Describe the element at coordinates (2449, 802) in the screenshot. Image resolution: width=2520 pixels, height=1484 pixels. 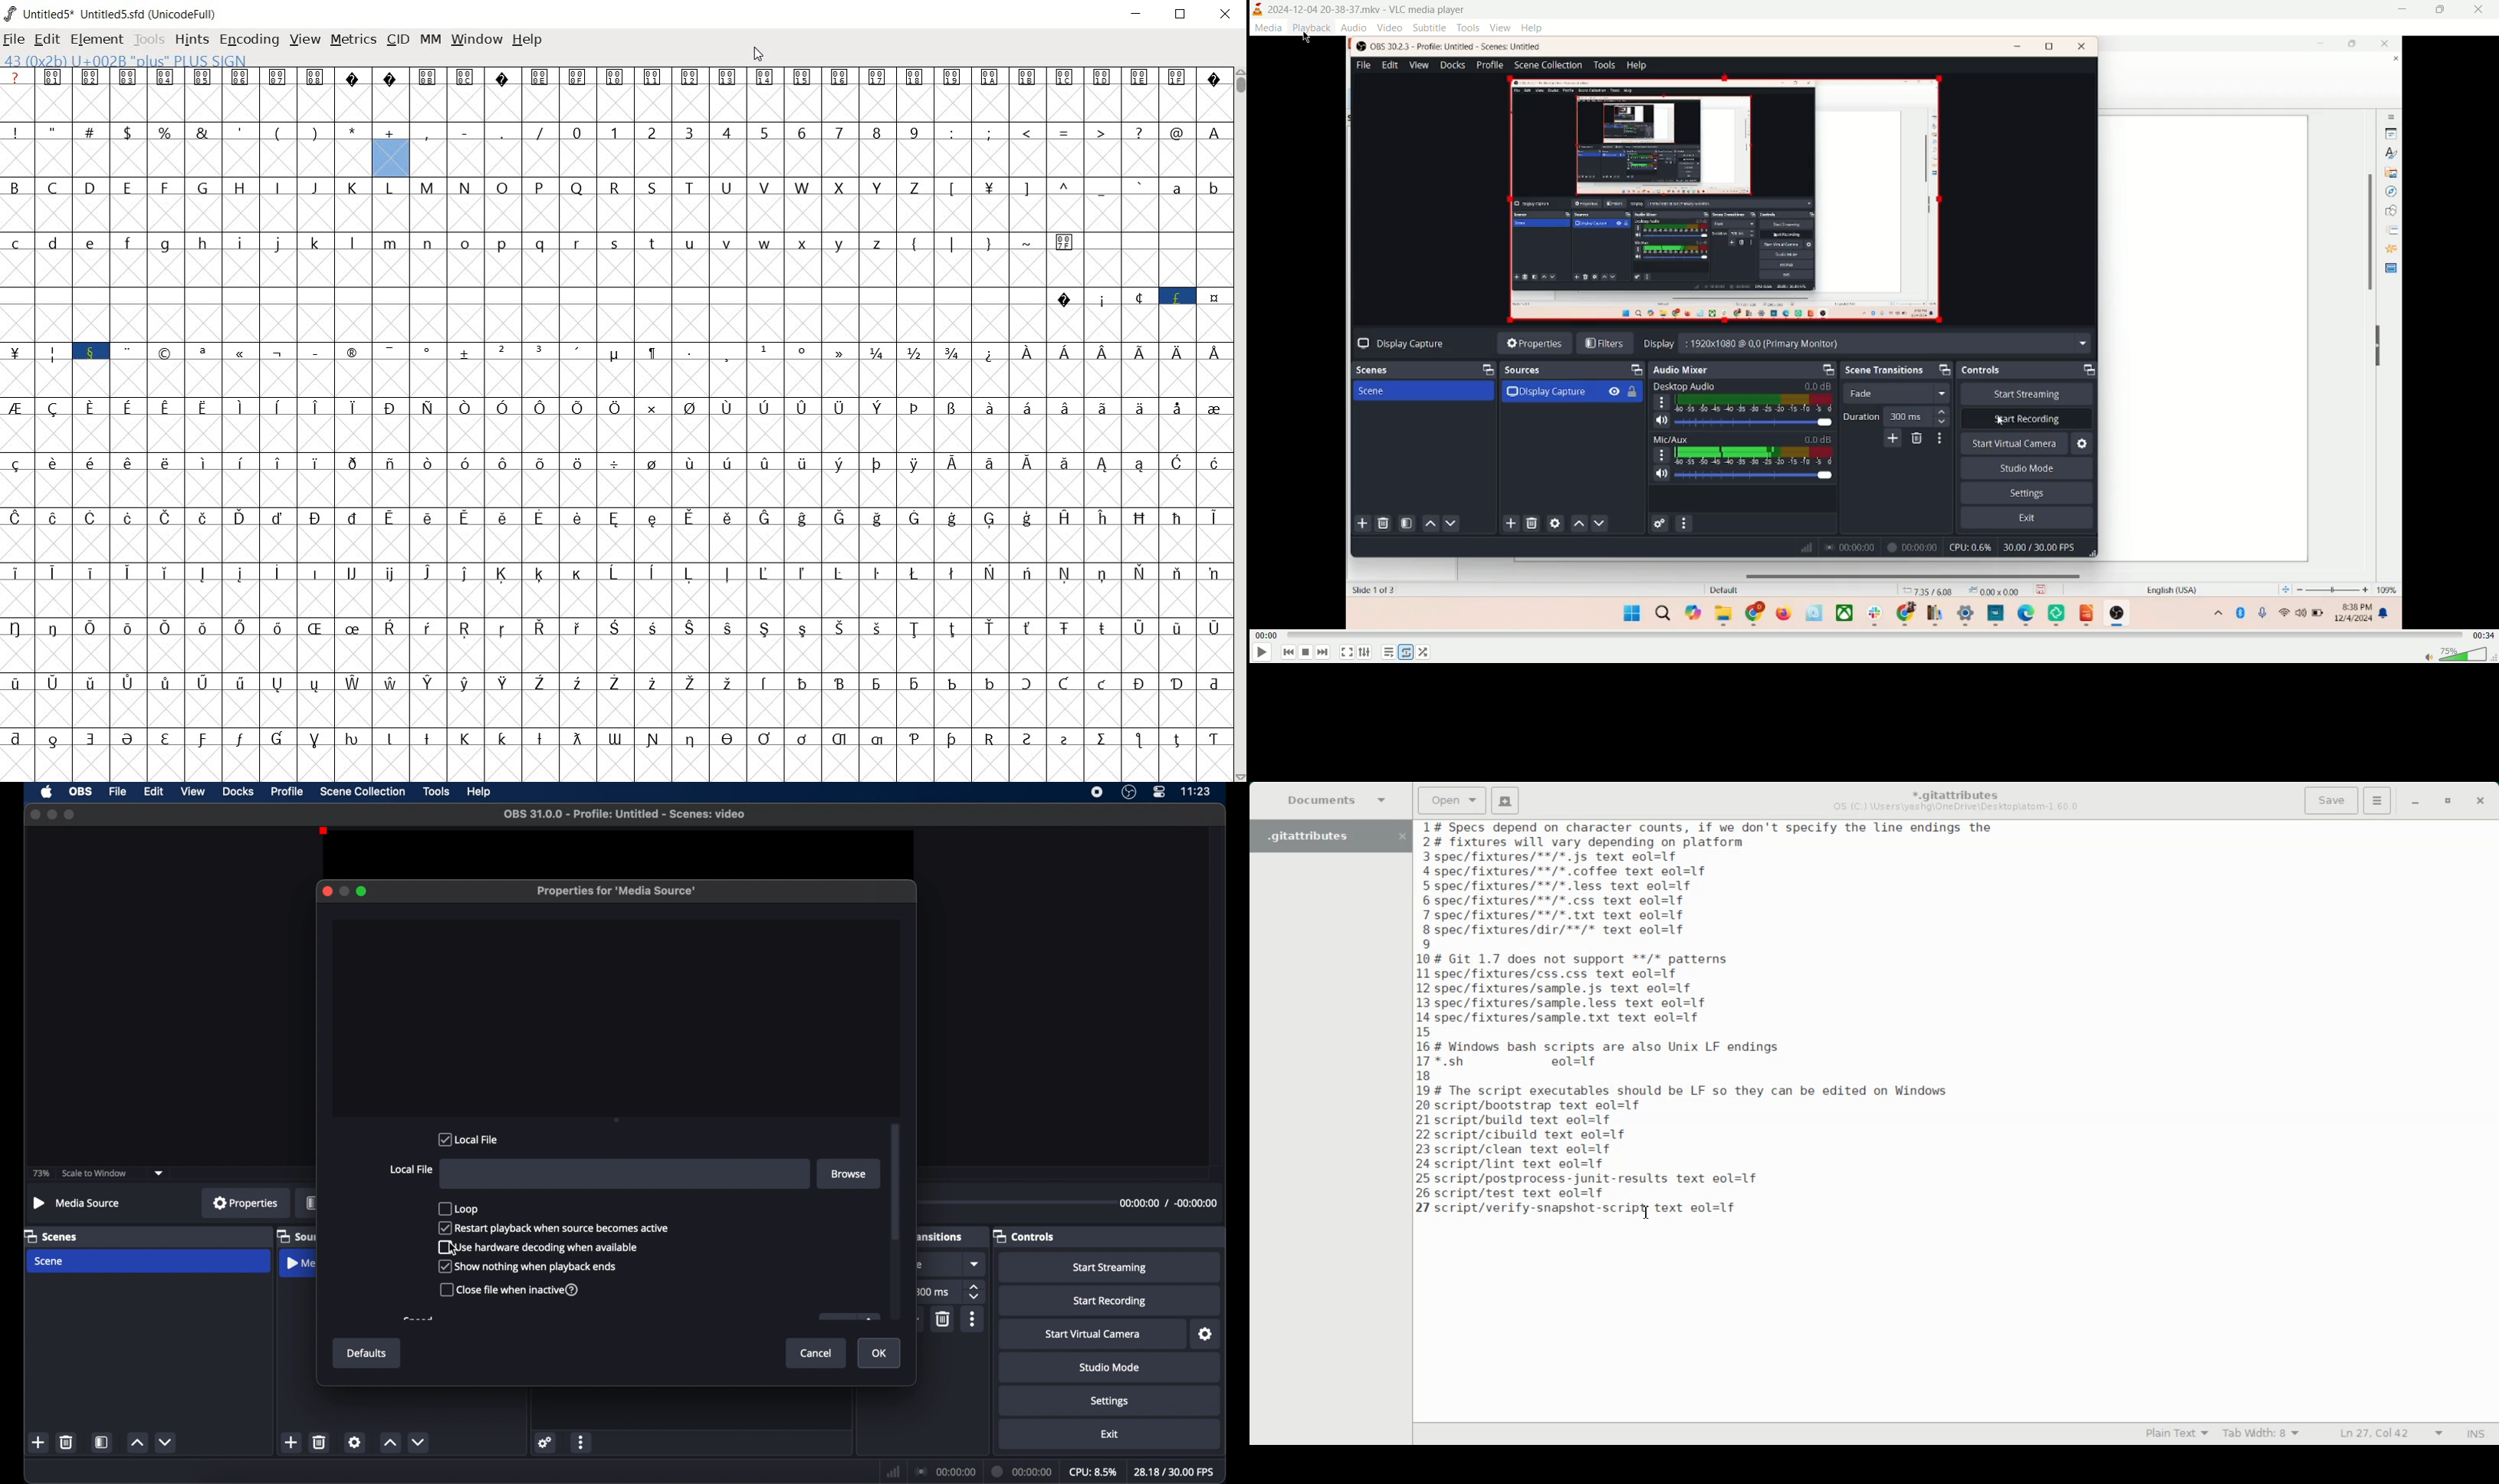
I see `Maximize` at that location.